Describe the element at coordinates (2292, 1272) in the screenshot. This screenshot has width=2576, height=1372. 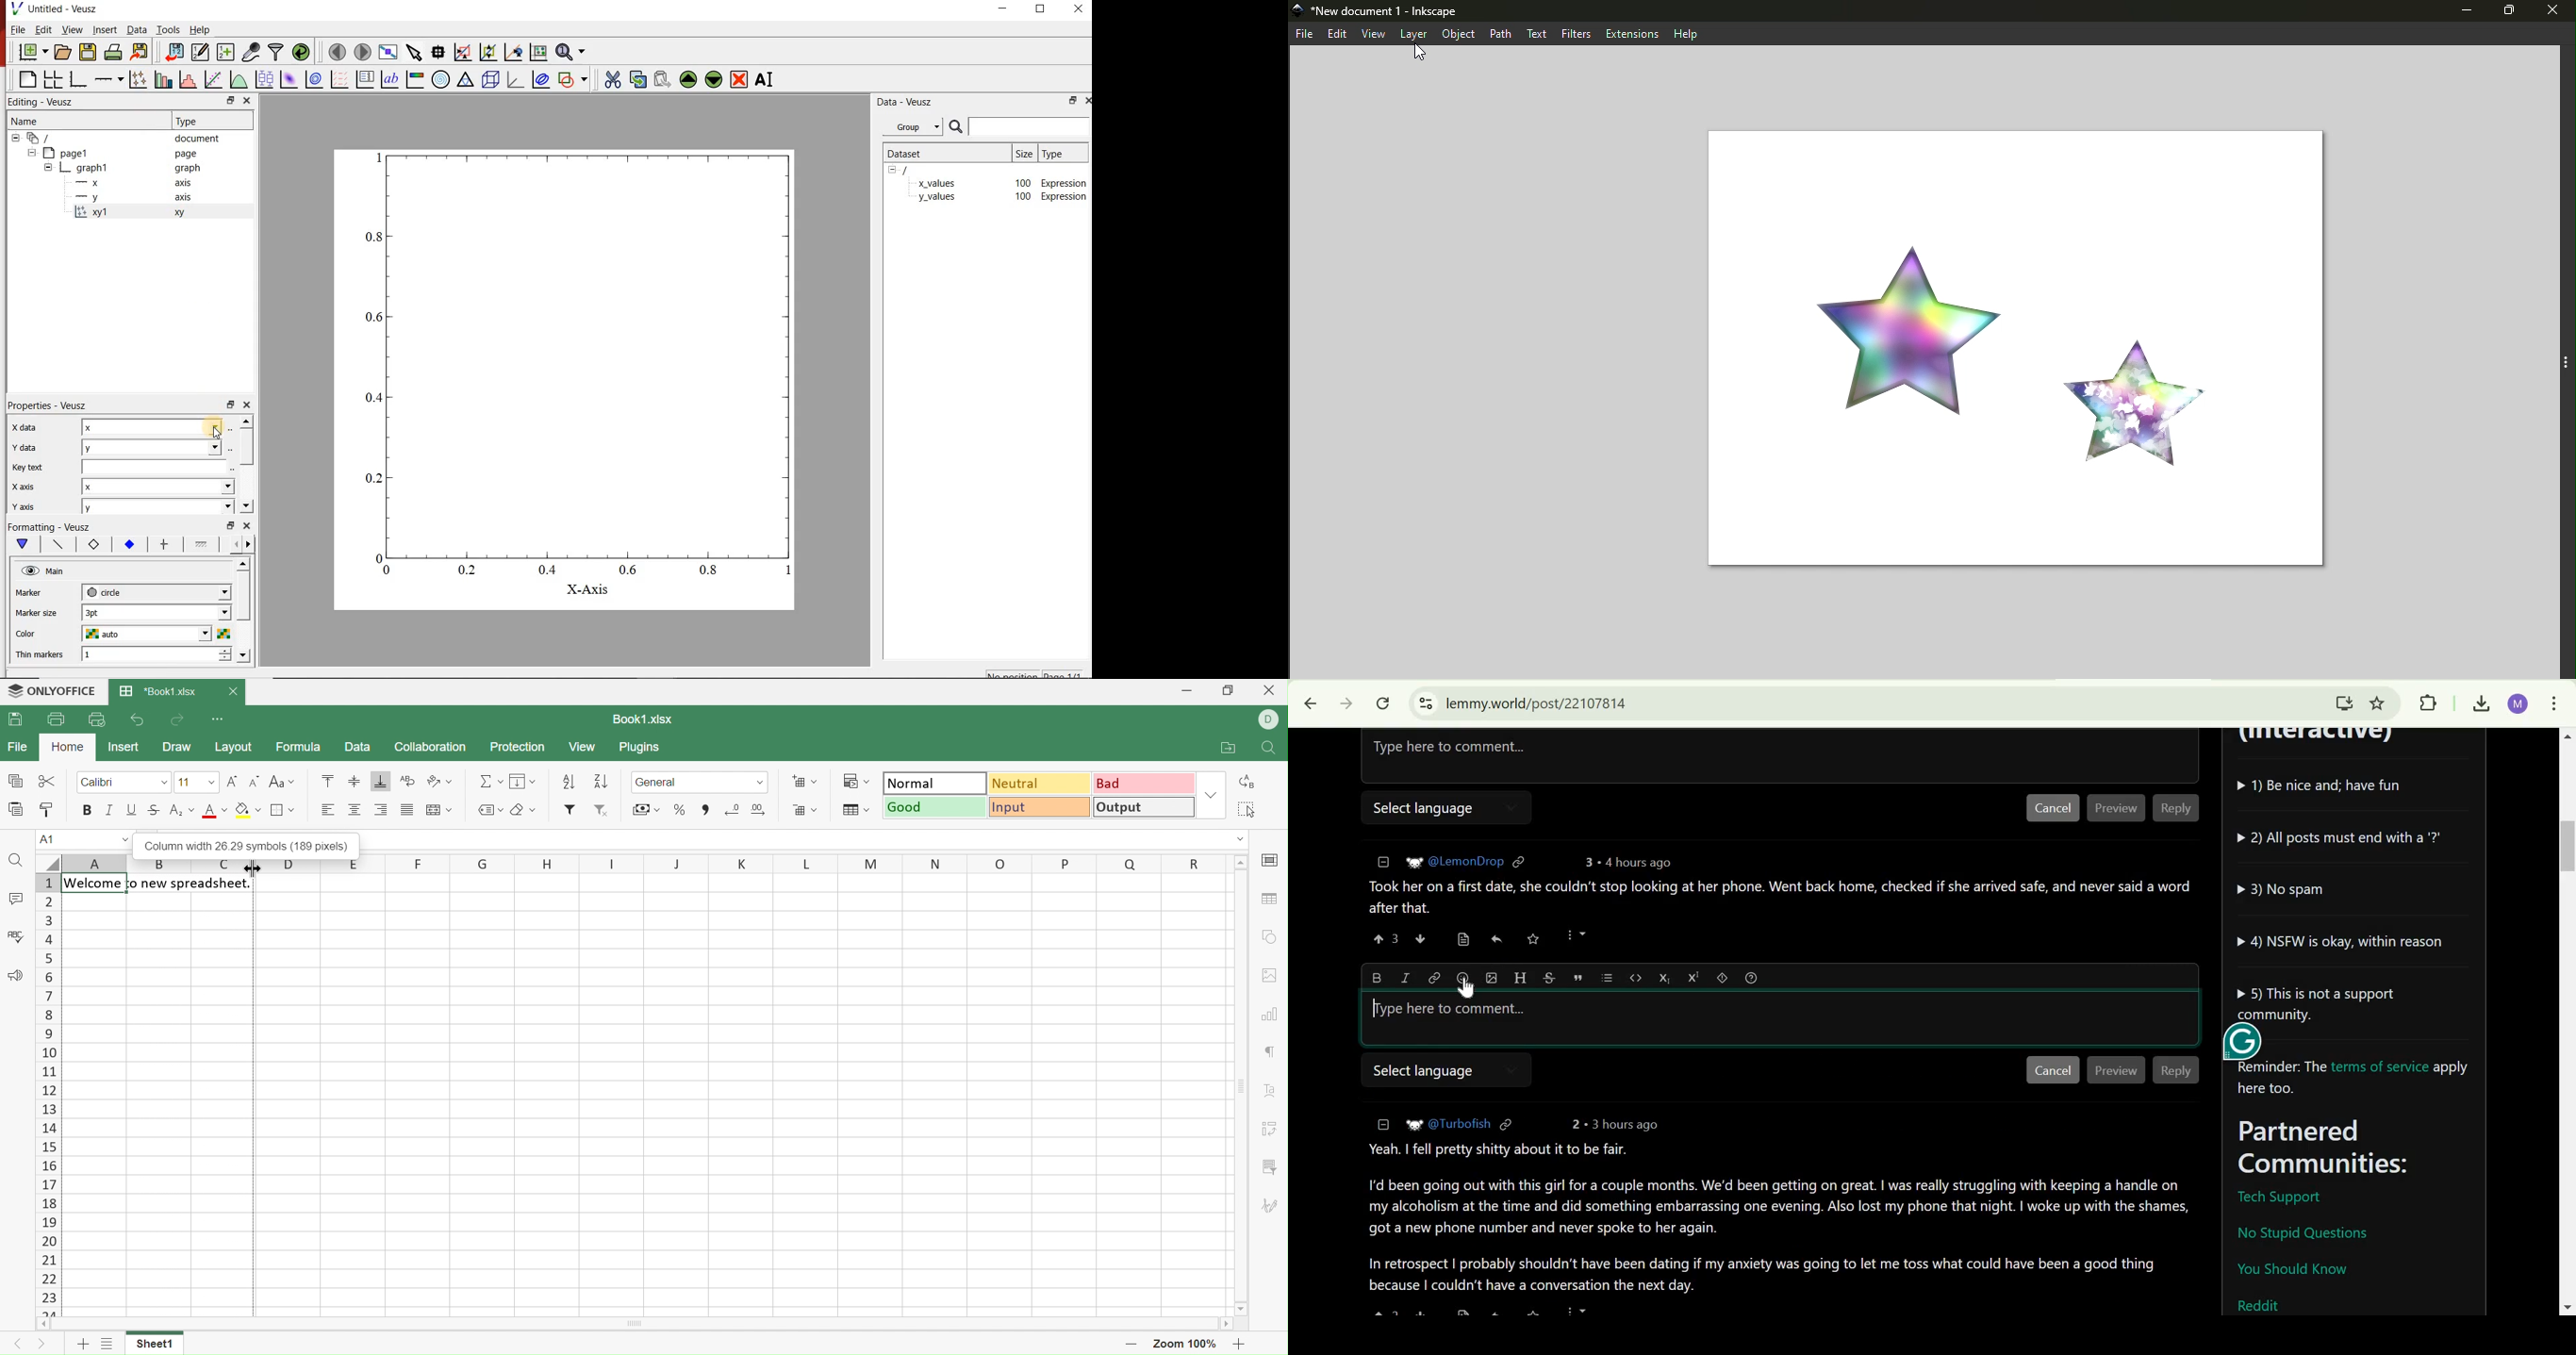
I see `You should know` at that location.